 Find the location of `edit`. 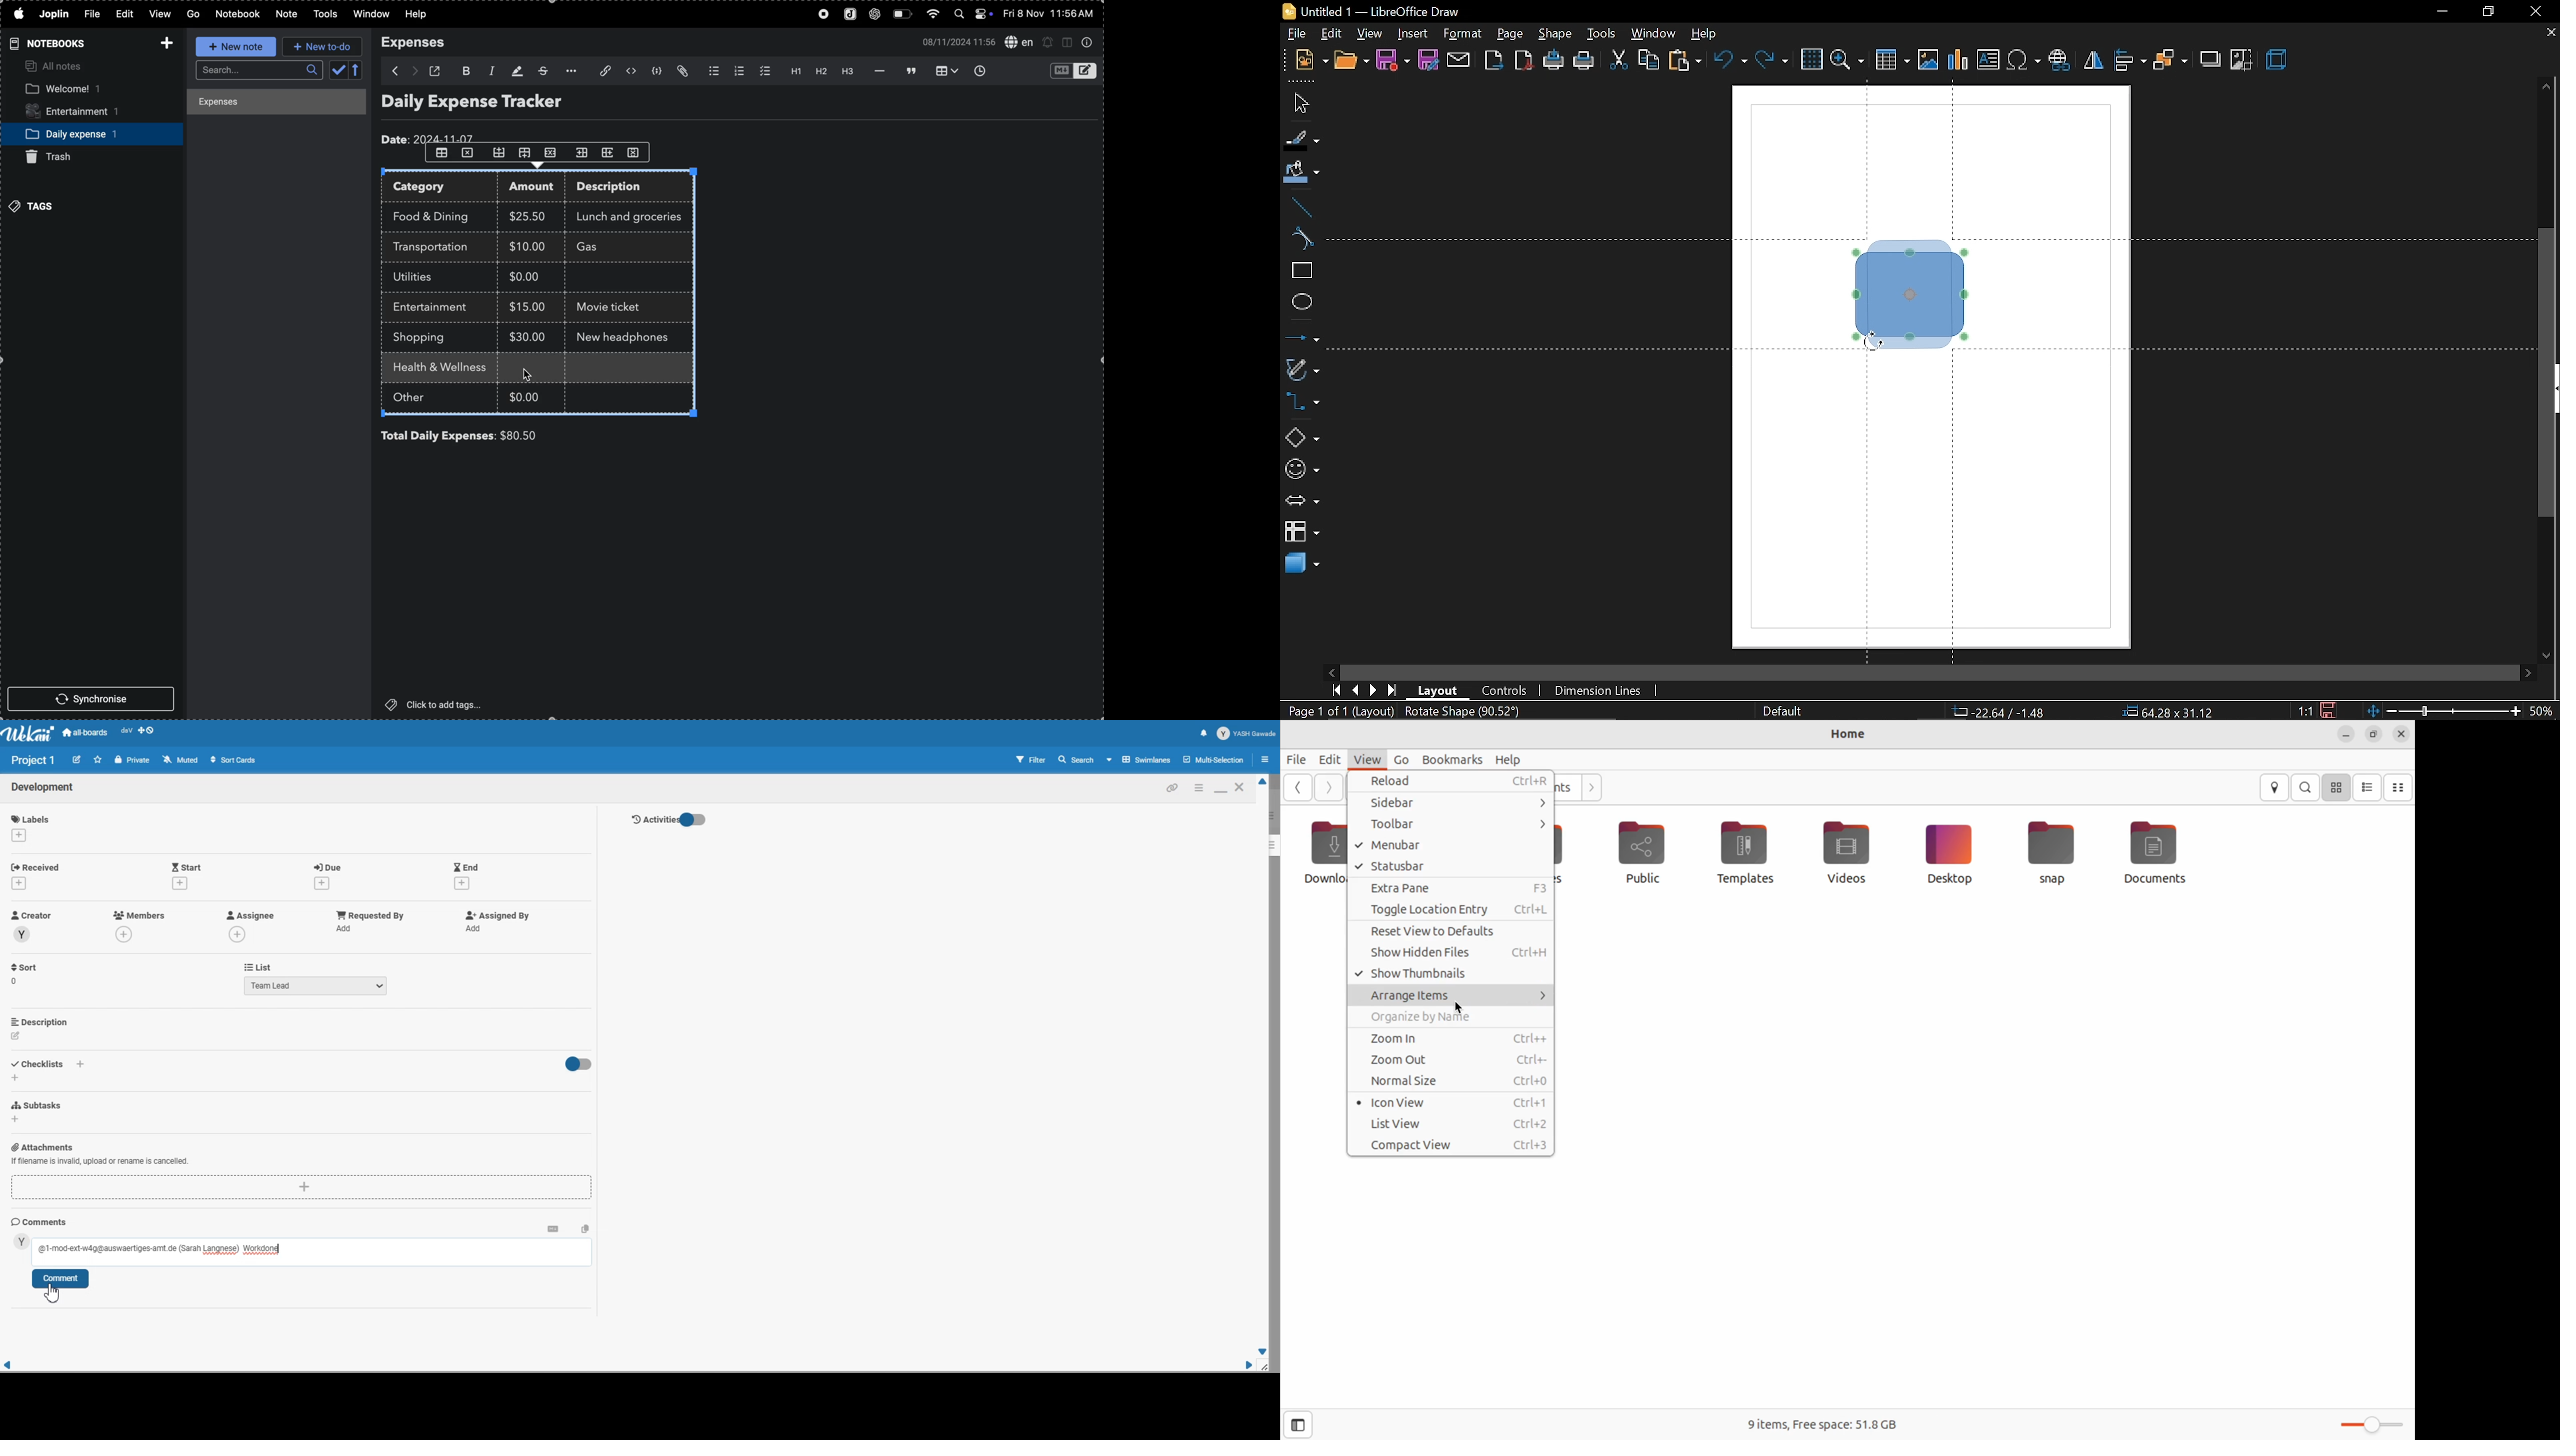

edit is located at coordinates (120, 13).